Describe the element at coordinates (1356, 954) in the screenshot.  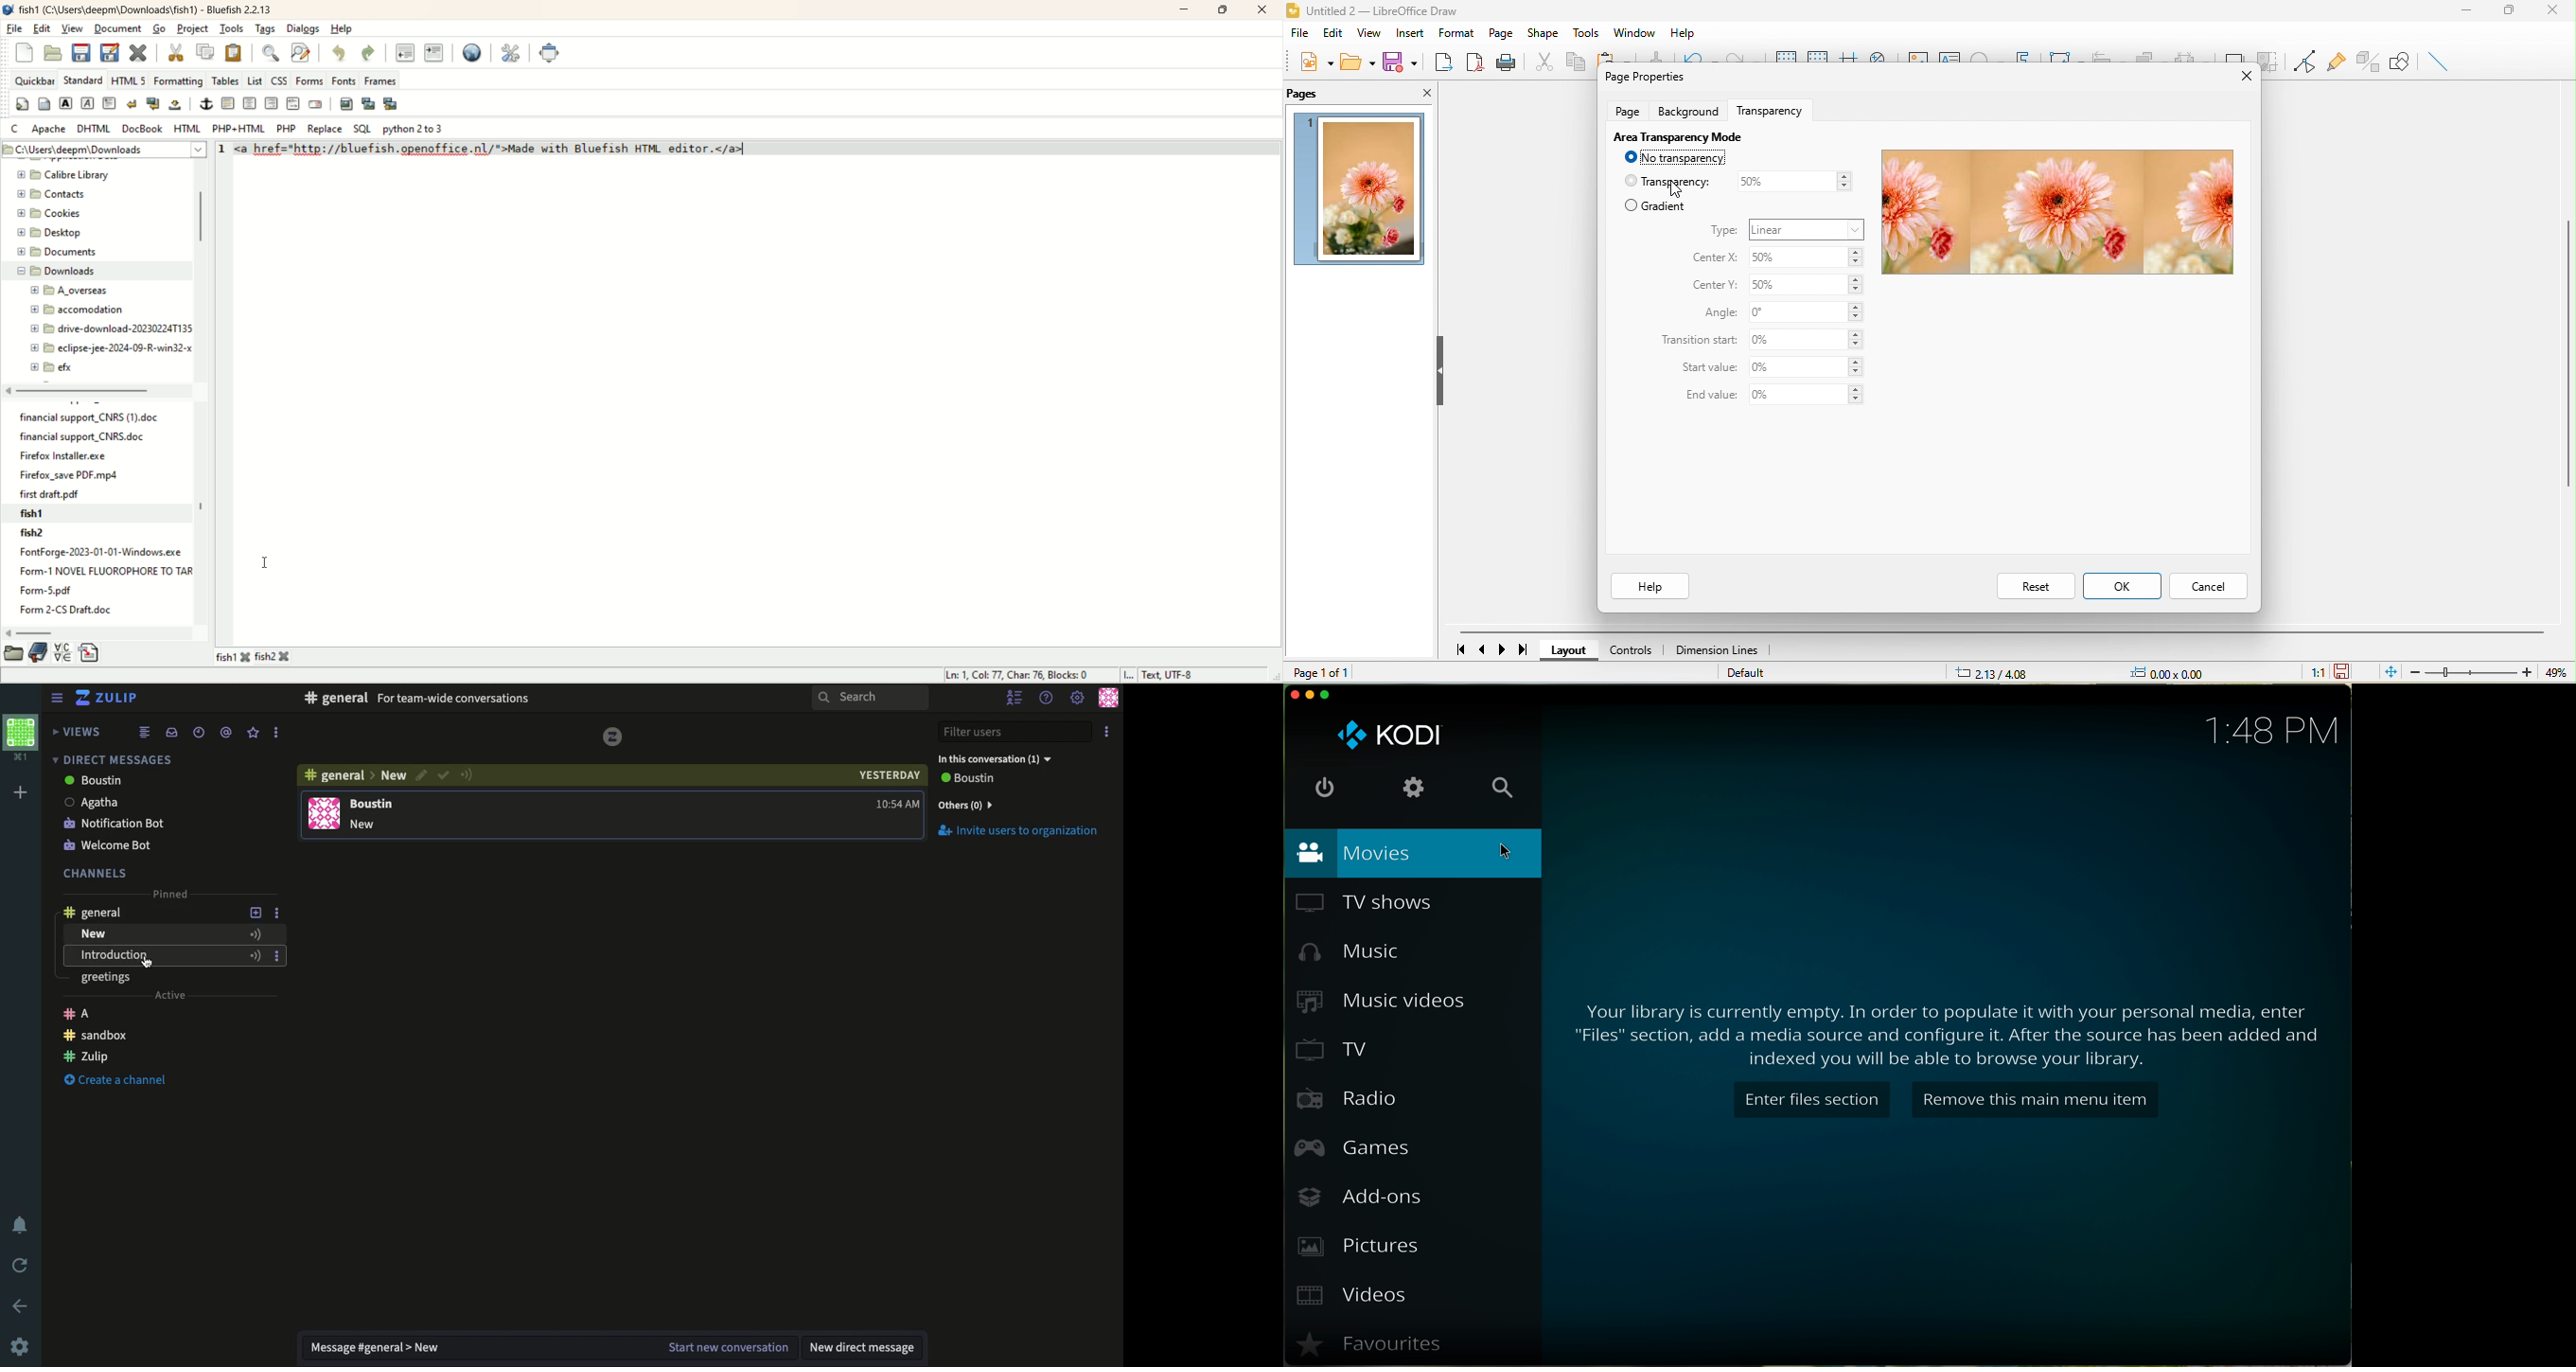
I see `music` at that location.